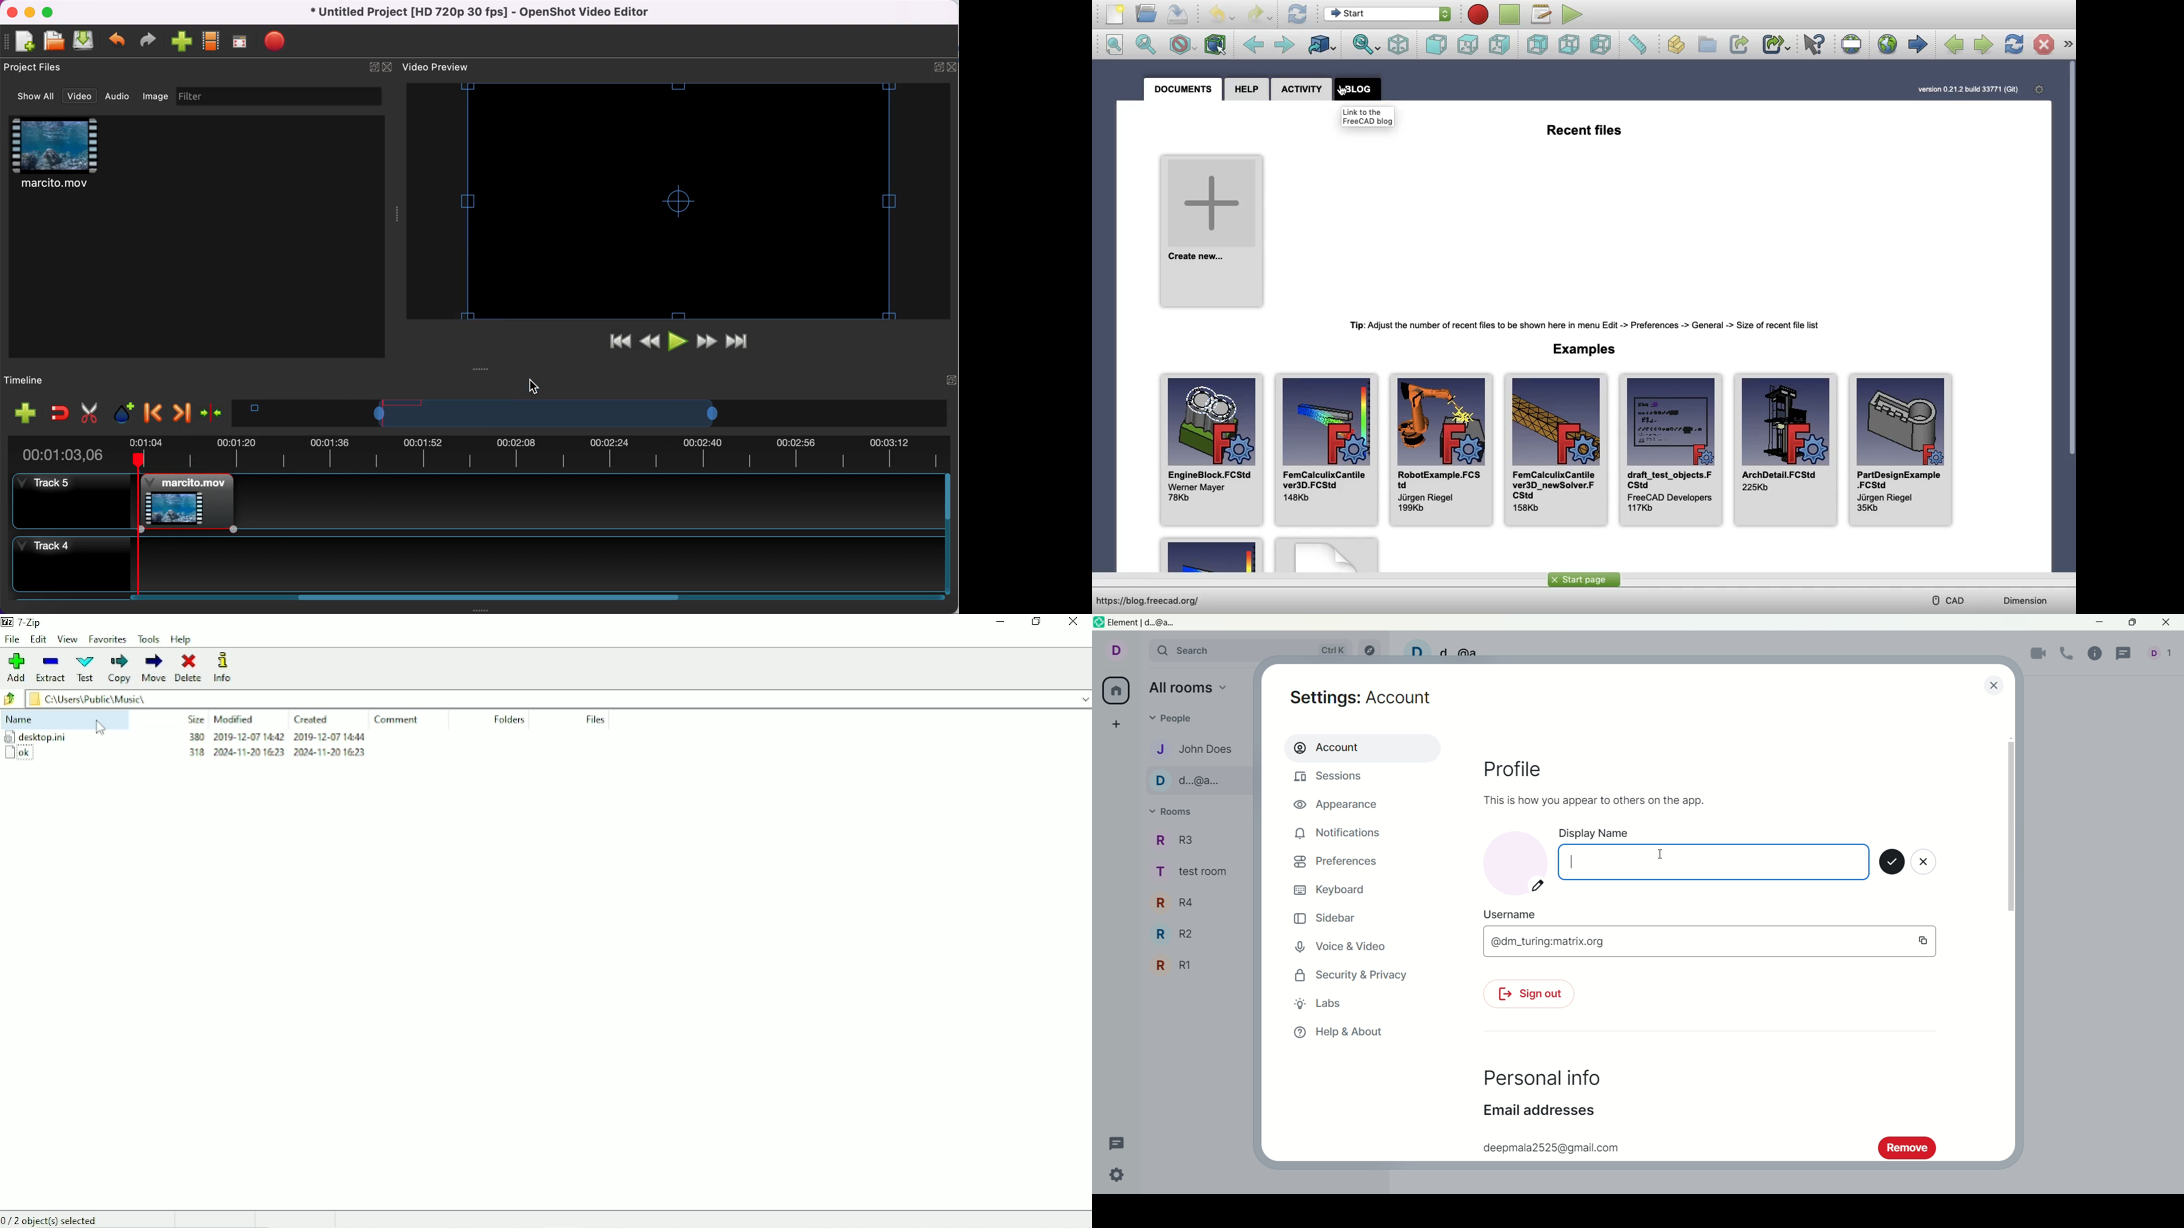 The image size is (2184, 1232). Describe the element at coordinates (1347, 976) in the screenshot. I see `security and privacy` at that location.